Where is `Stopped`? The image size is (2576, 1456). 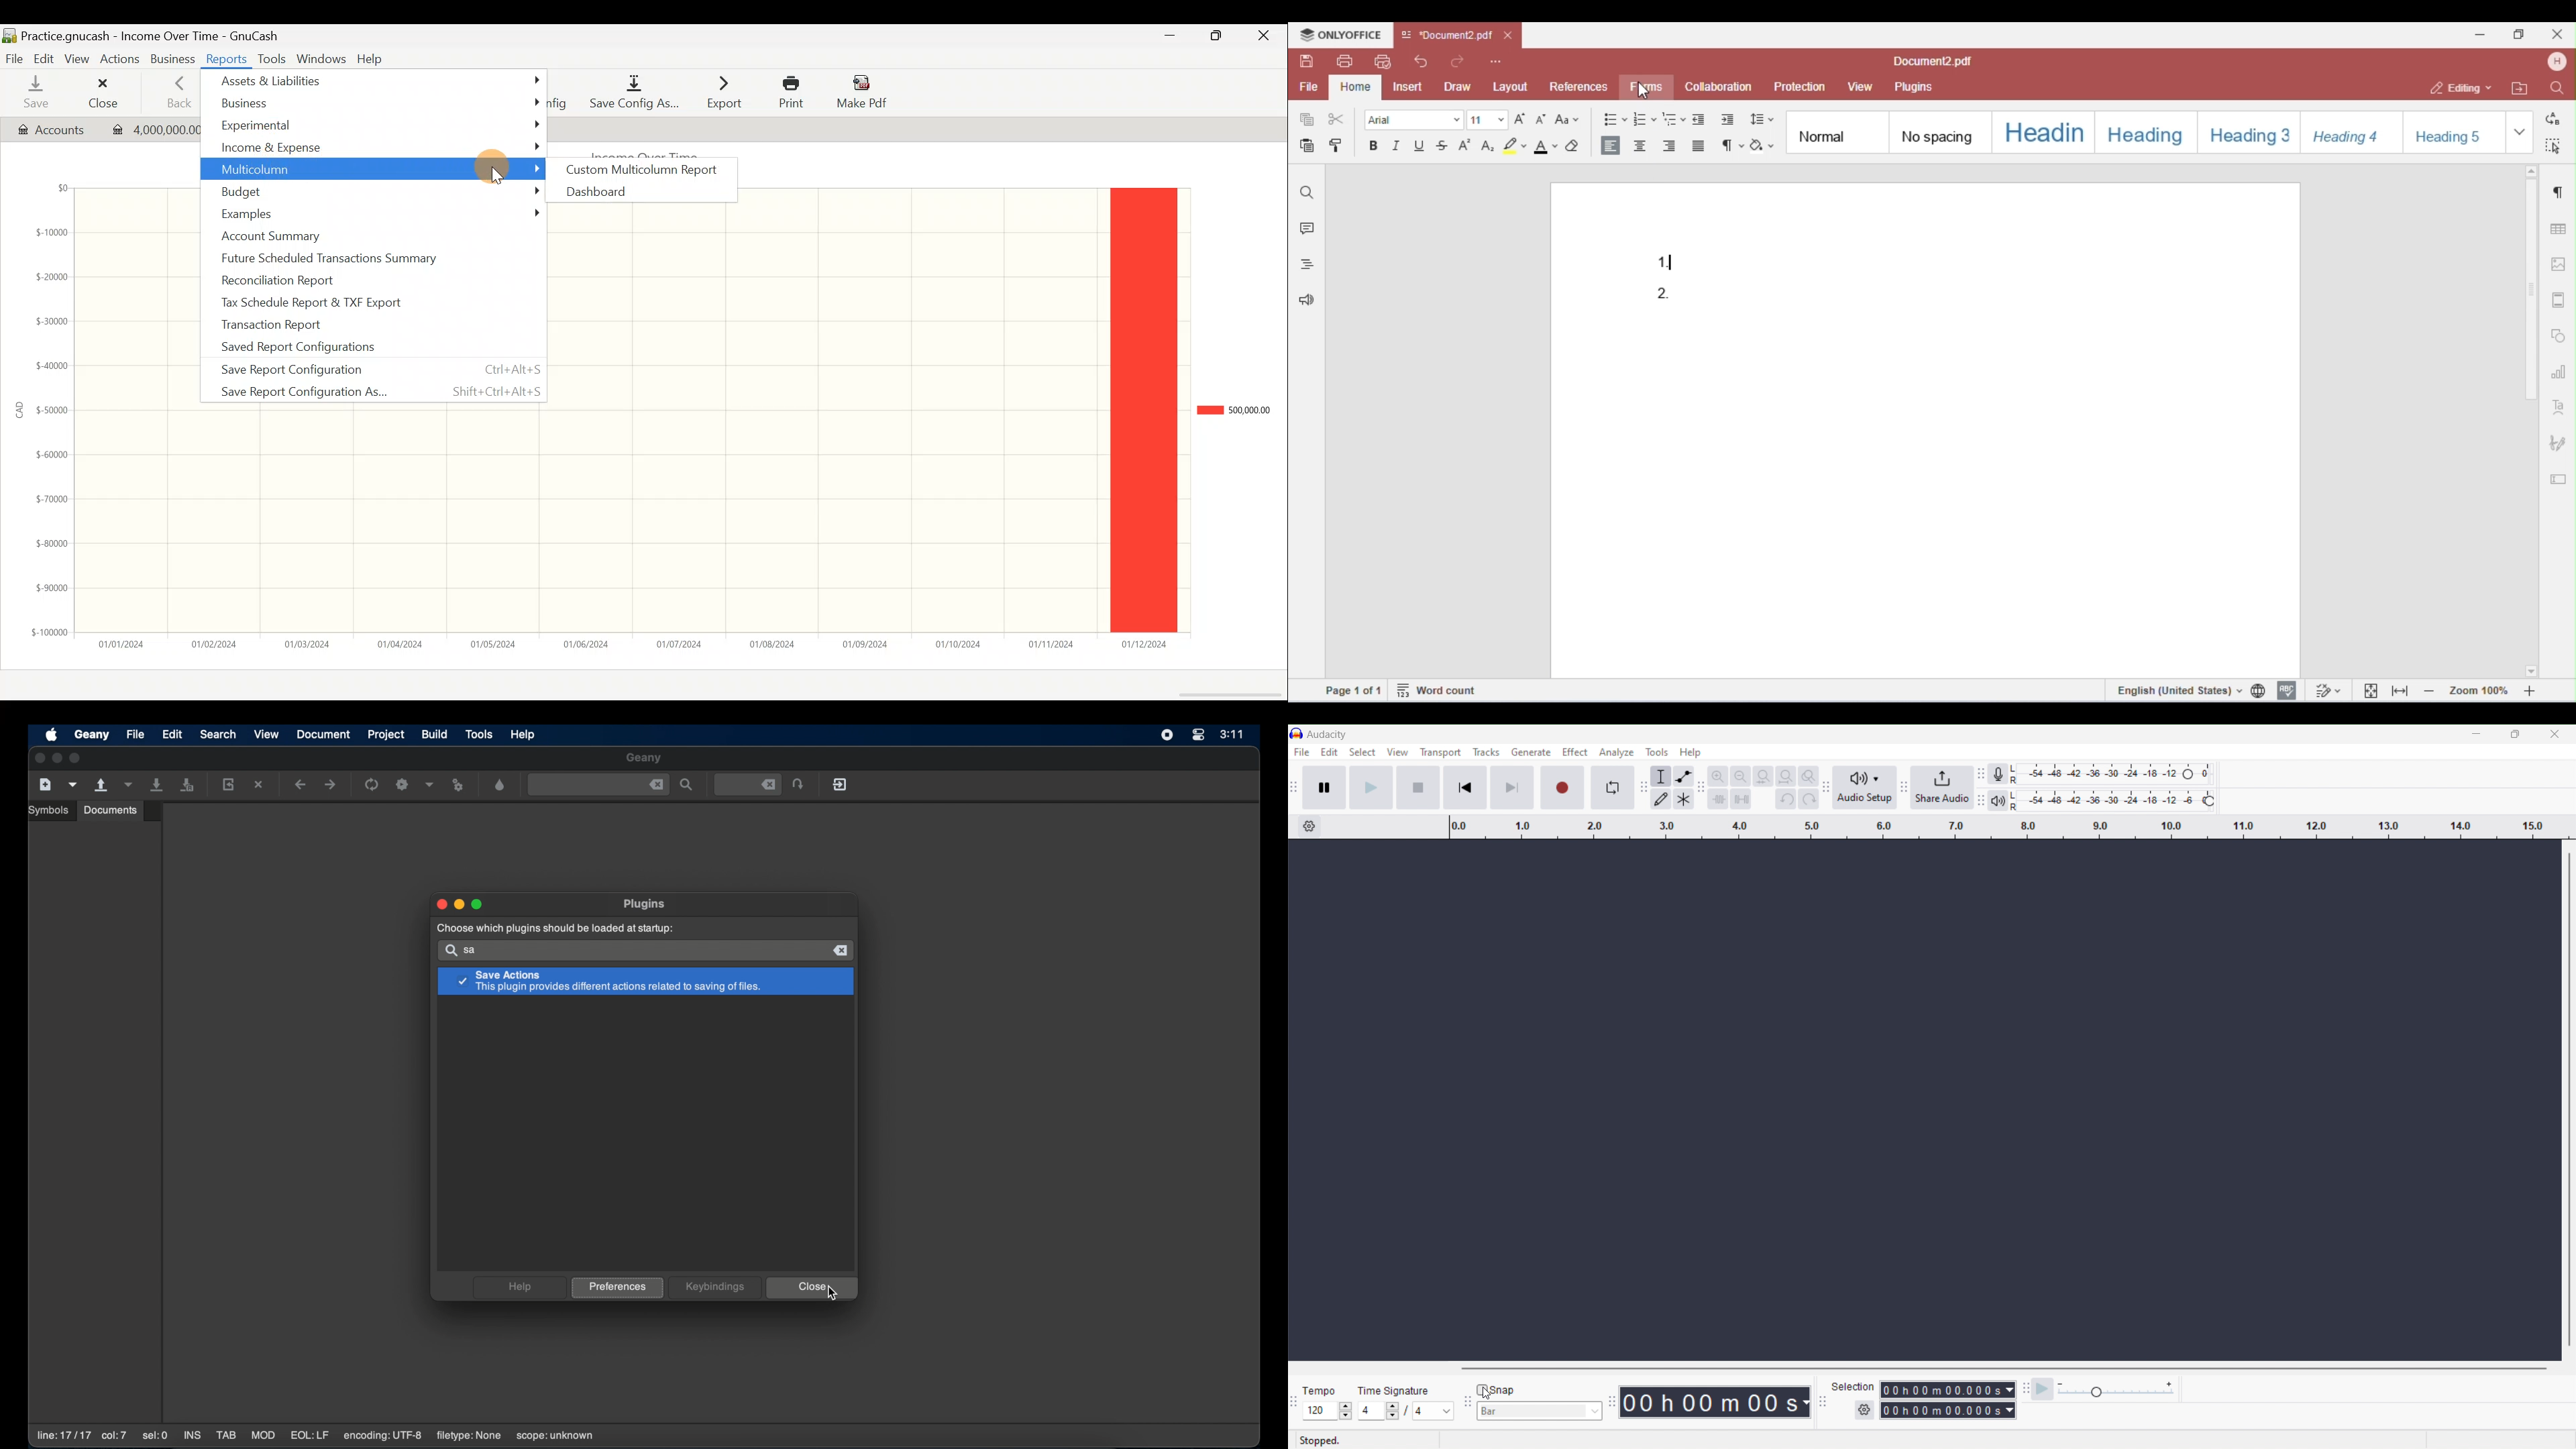 Stopped is located at coordinates (1320, 1440).